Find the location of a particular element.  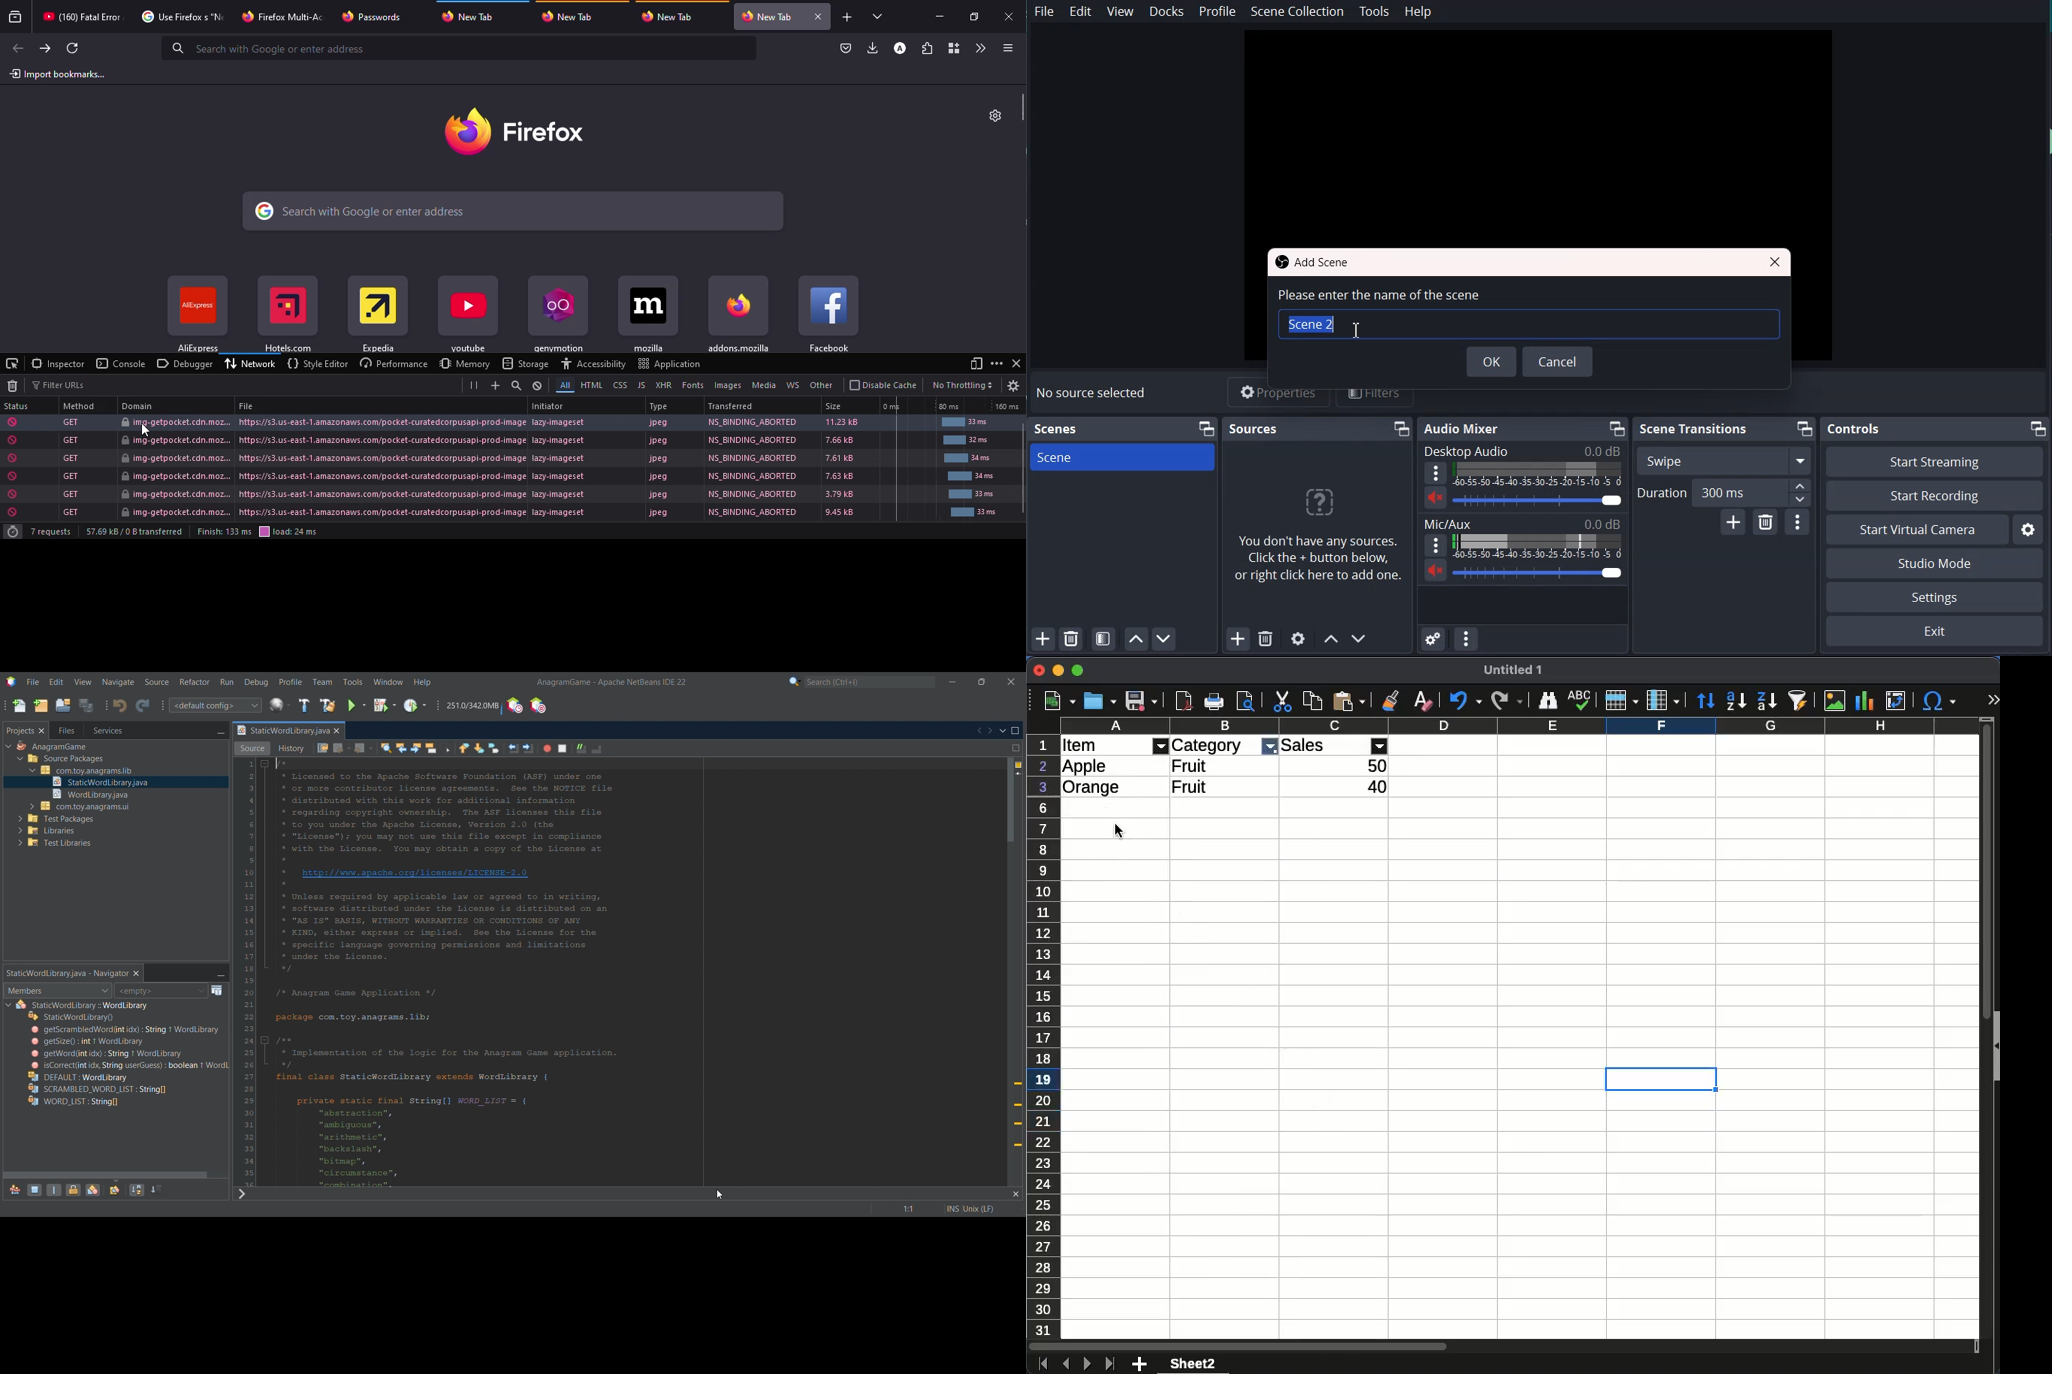

cursor is located at coordinates (1119, 831).